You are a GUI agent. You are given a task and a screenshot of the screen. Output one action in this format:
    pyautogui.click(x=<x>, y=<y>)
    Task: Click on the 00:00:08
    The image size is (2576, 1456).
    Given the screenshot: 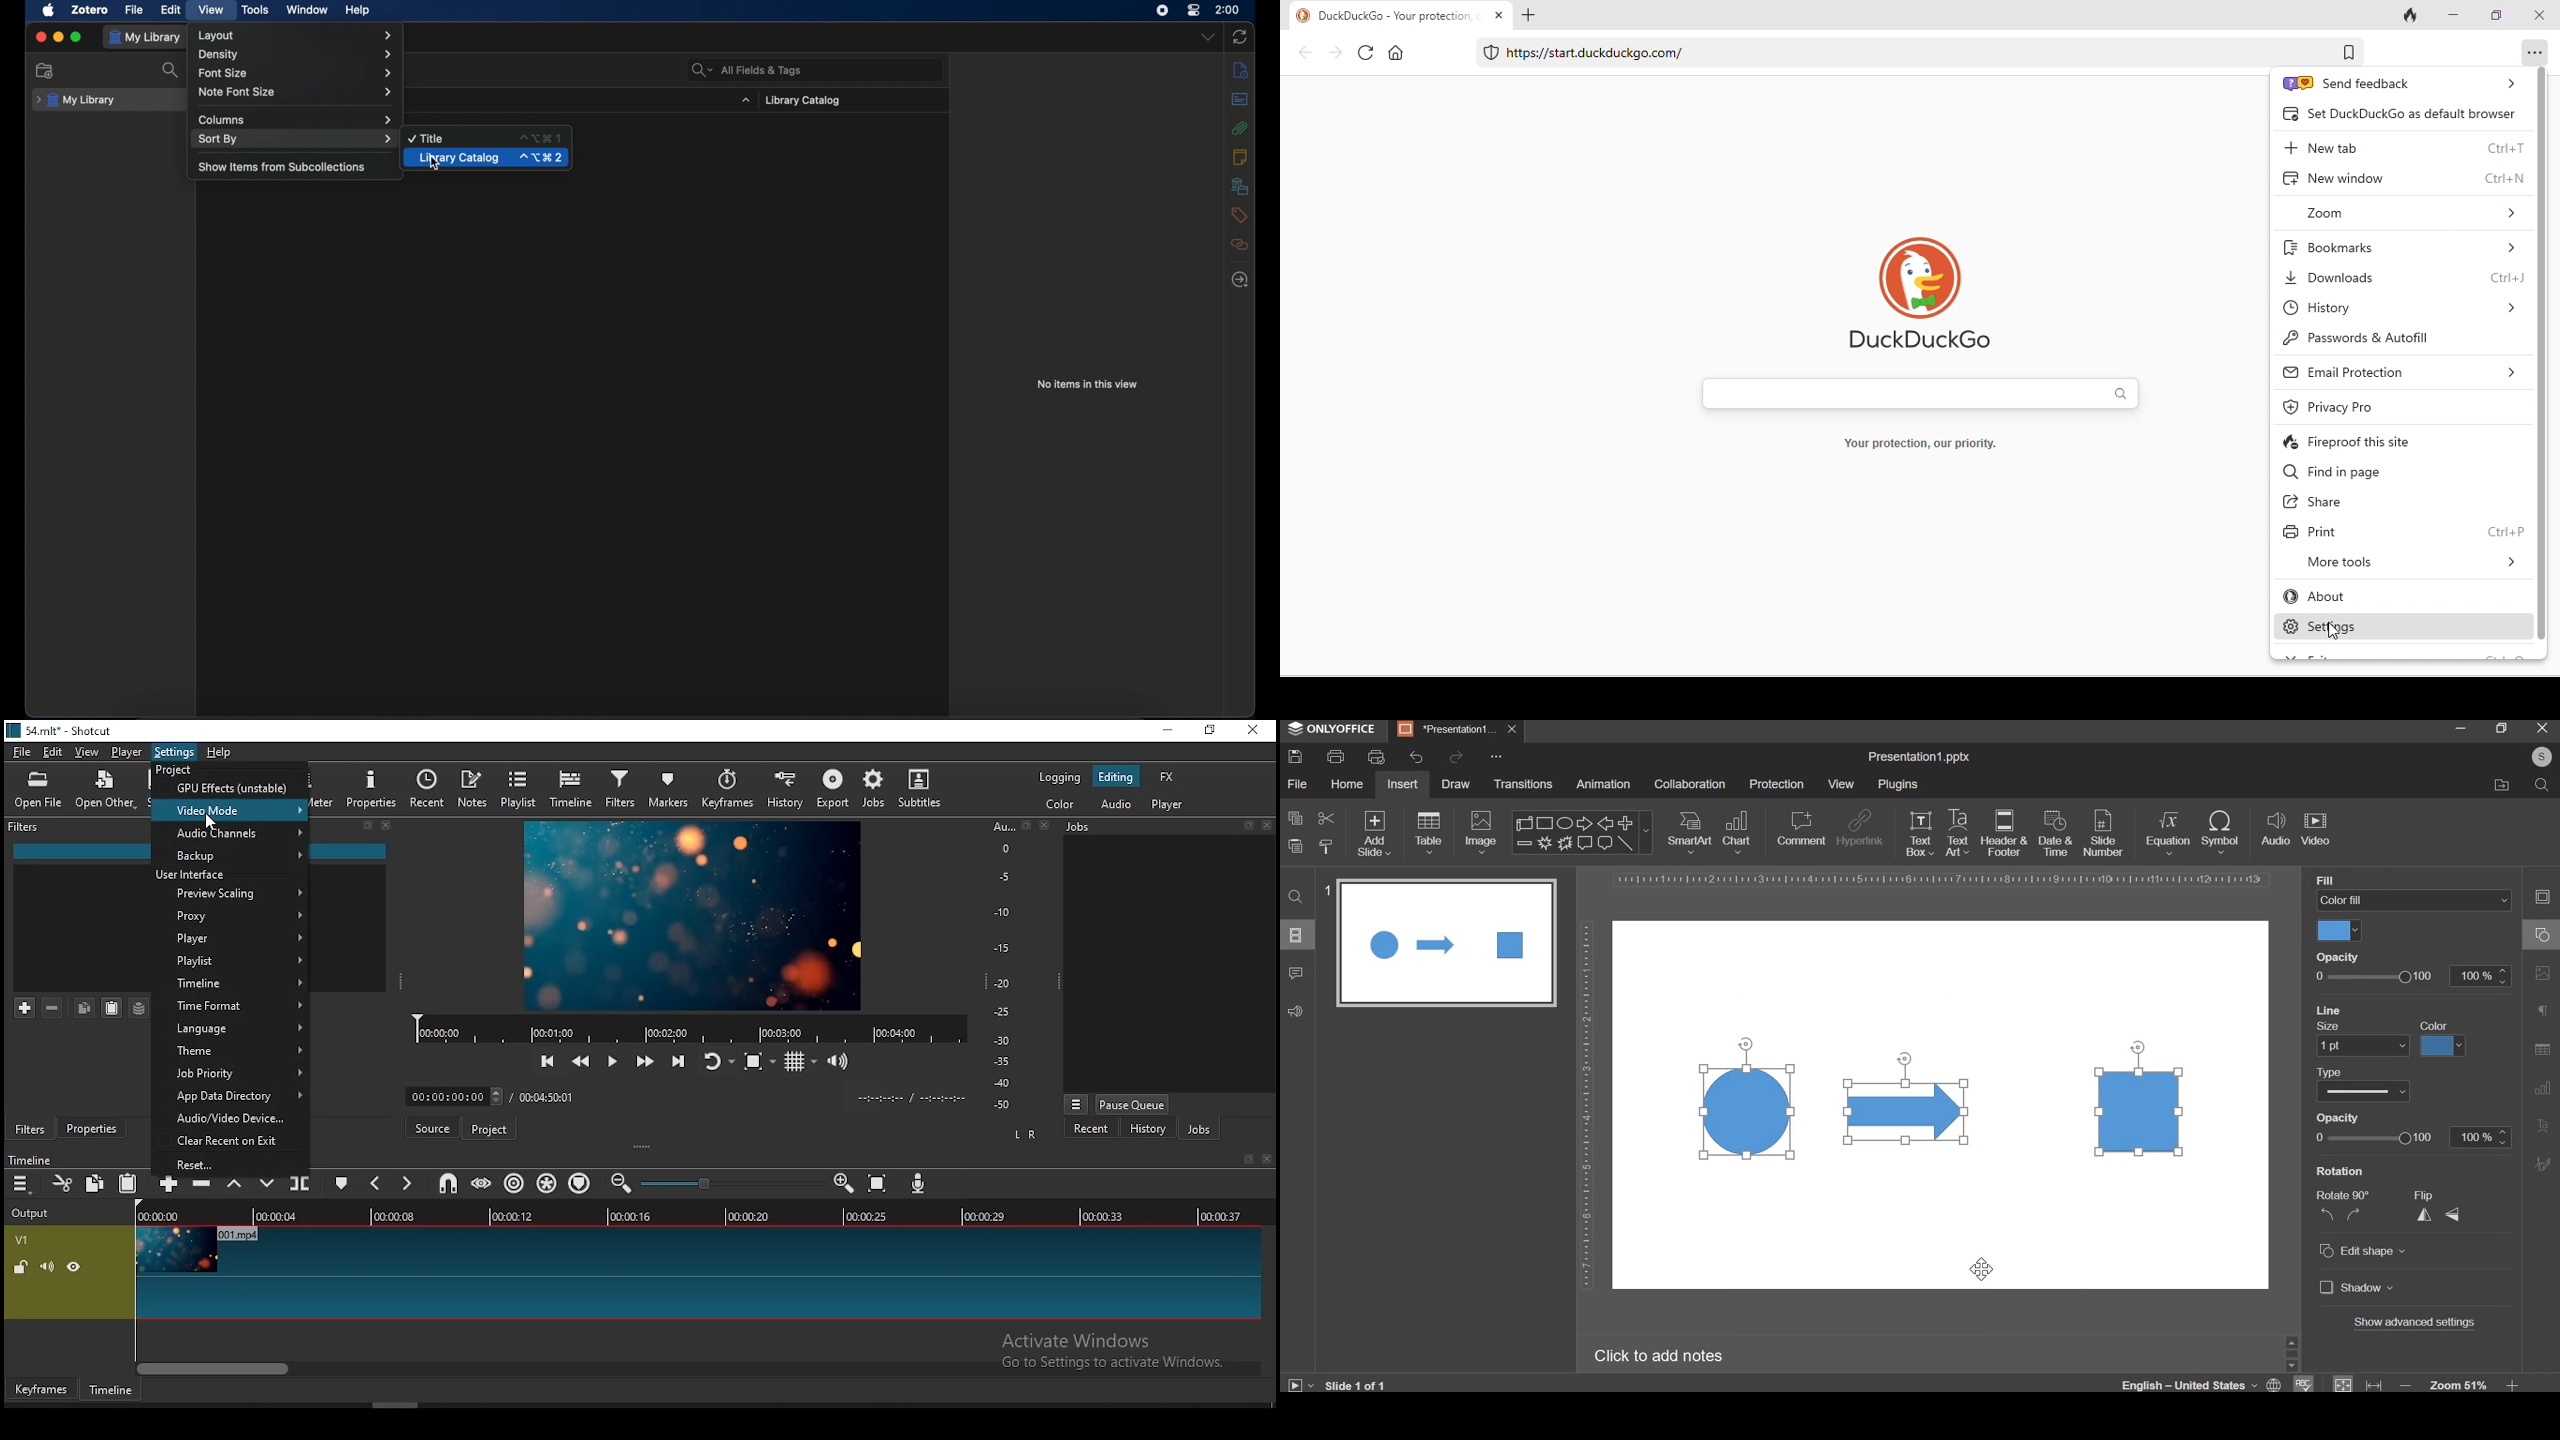 What is the action you would take?
    pyautogui.click(x=402, y=1217)
    